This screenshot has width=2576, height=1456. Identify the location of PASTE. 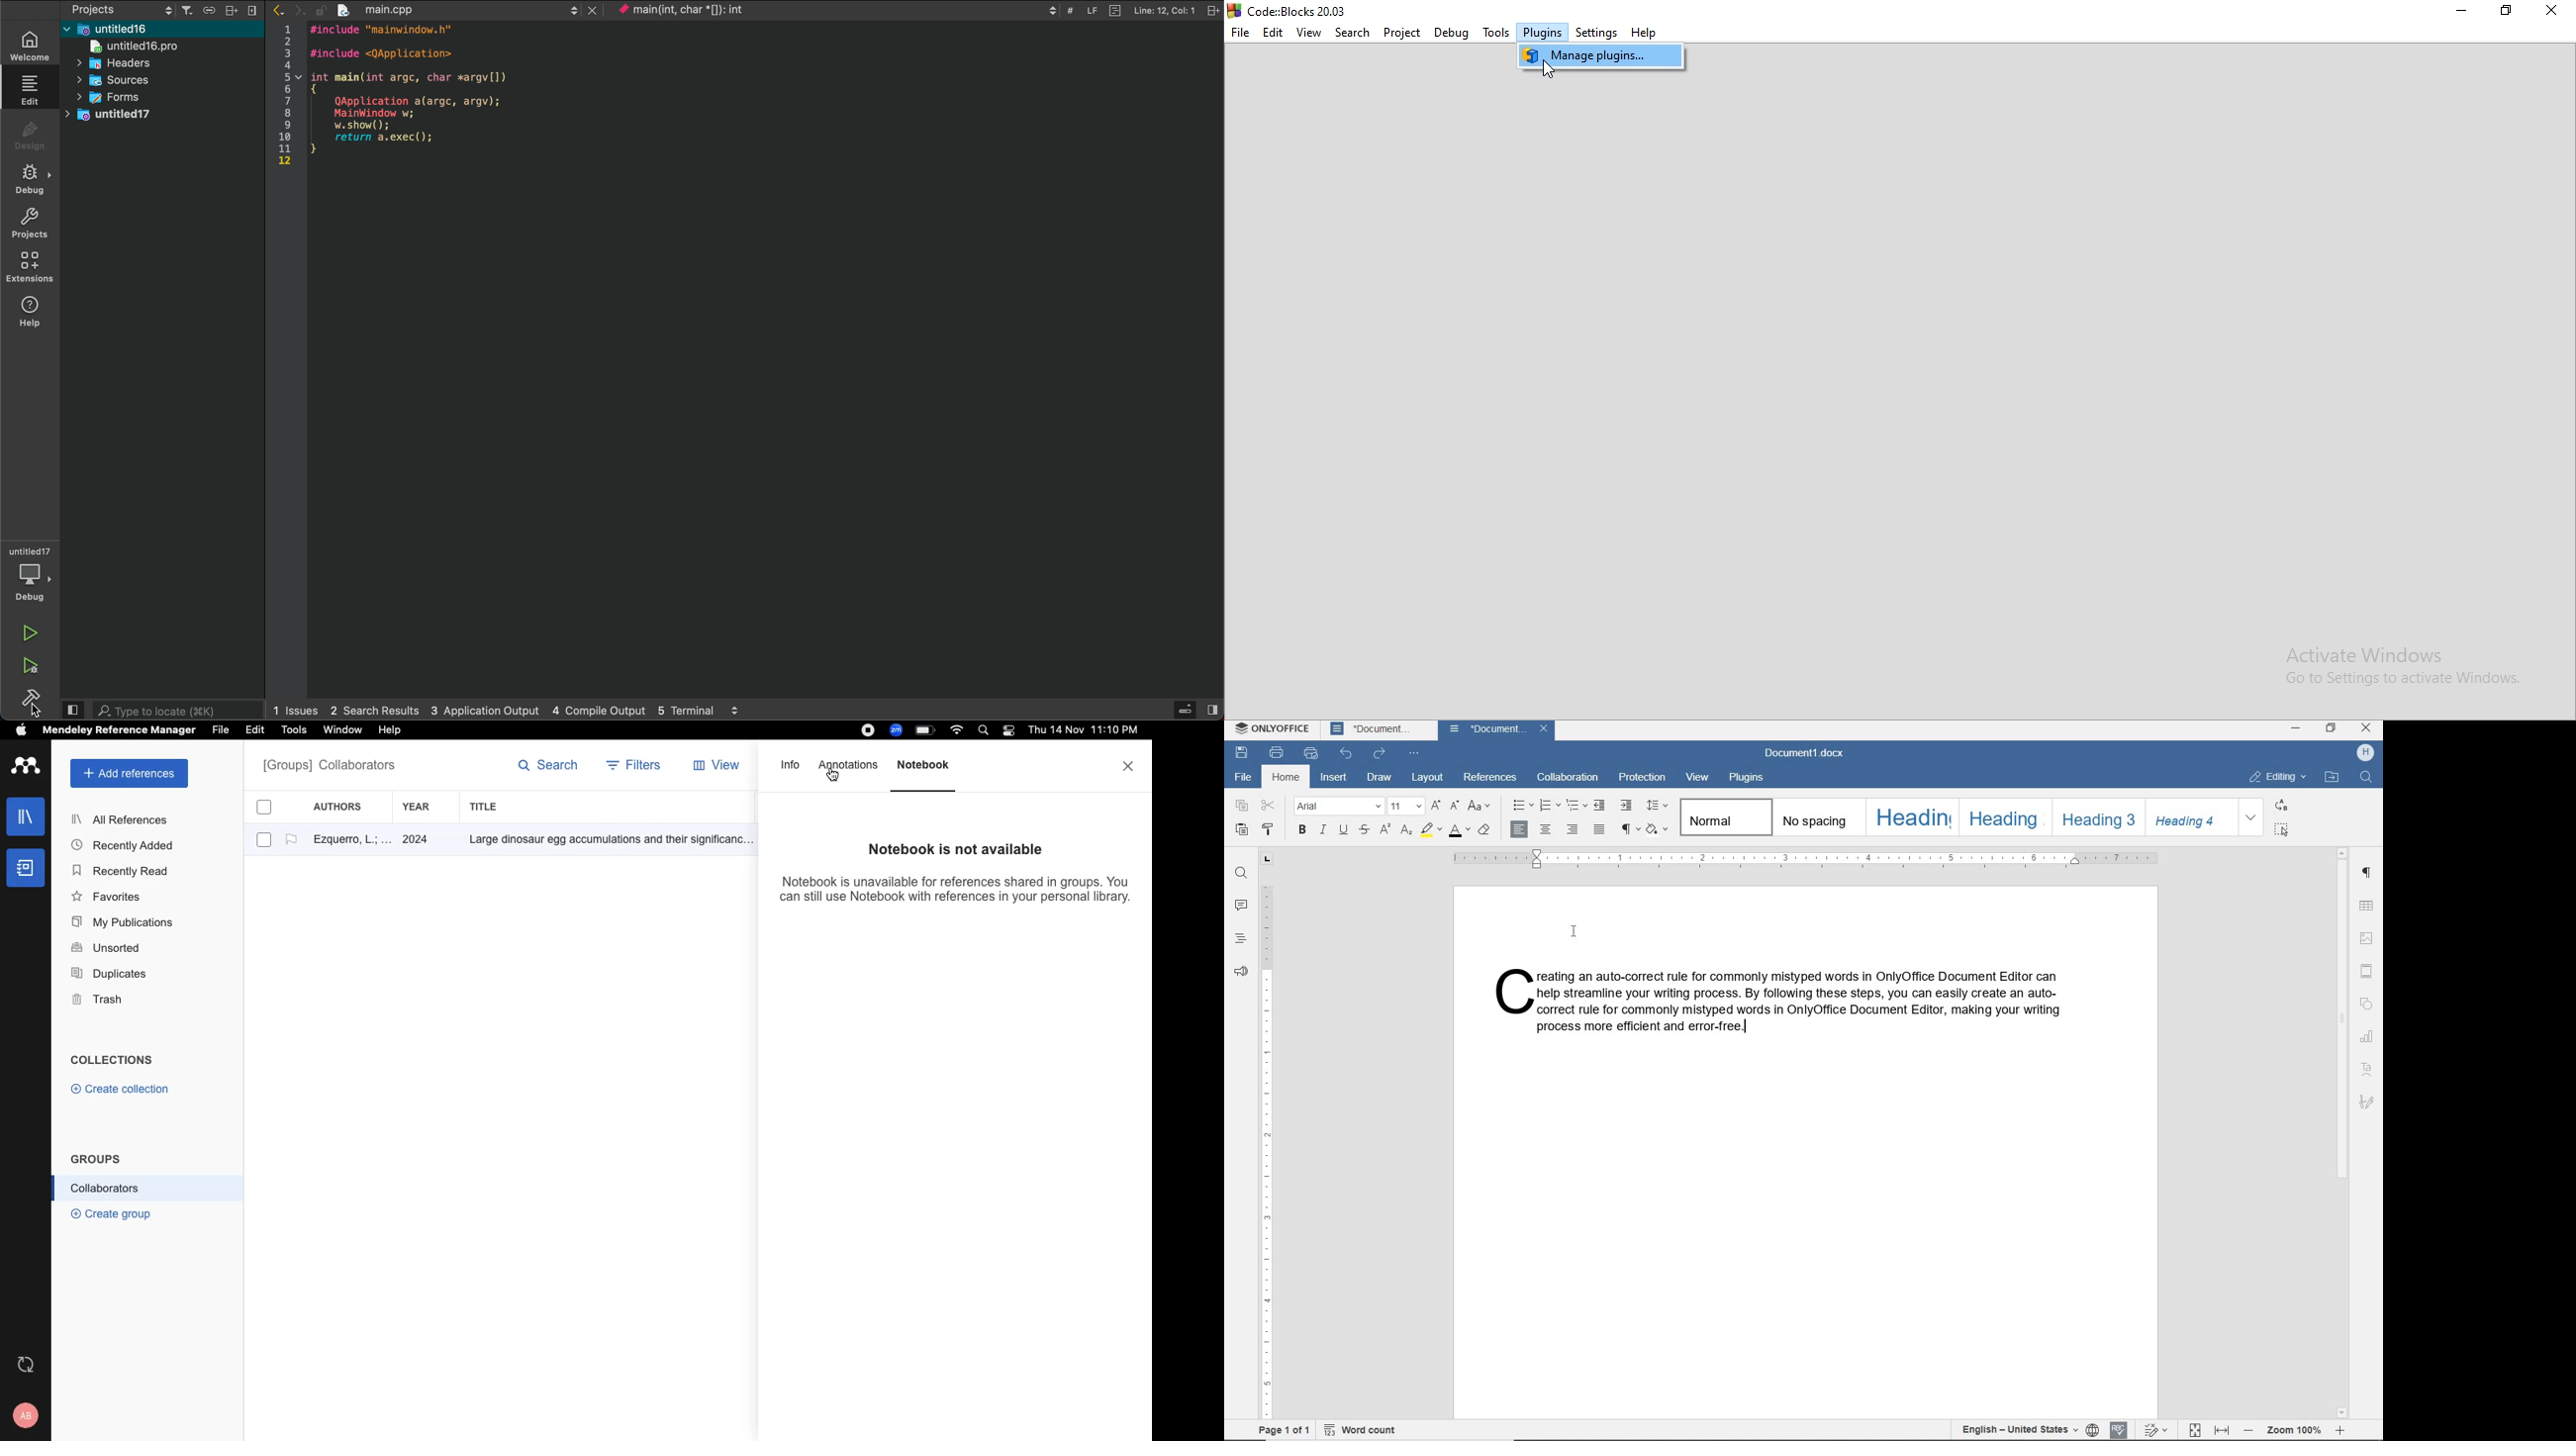
(1241, 831).